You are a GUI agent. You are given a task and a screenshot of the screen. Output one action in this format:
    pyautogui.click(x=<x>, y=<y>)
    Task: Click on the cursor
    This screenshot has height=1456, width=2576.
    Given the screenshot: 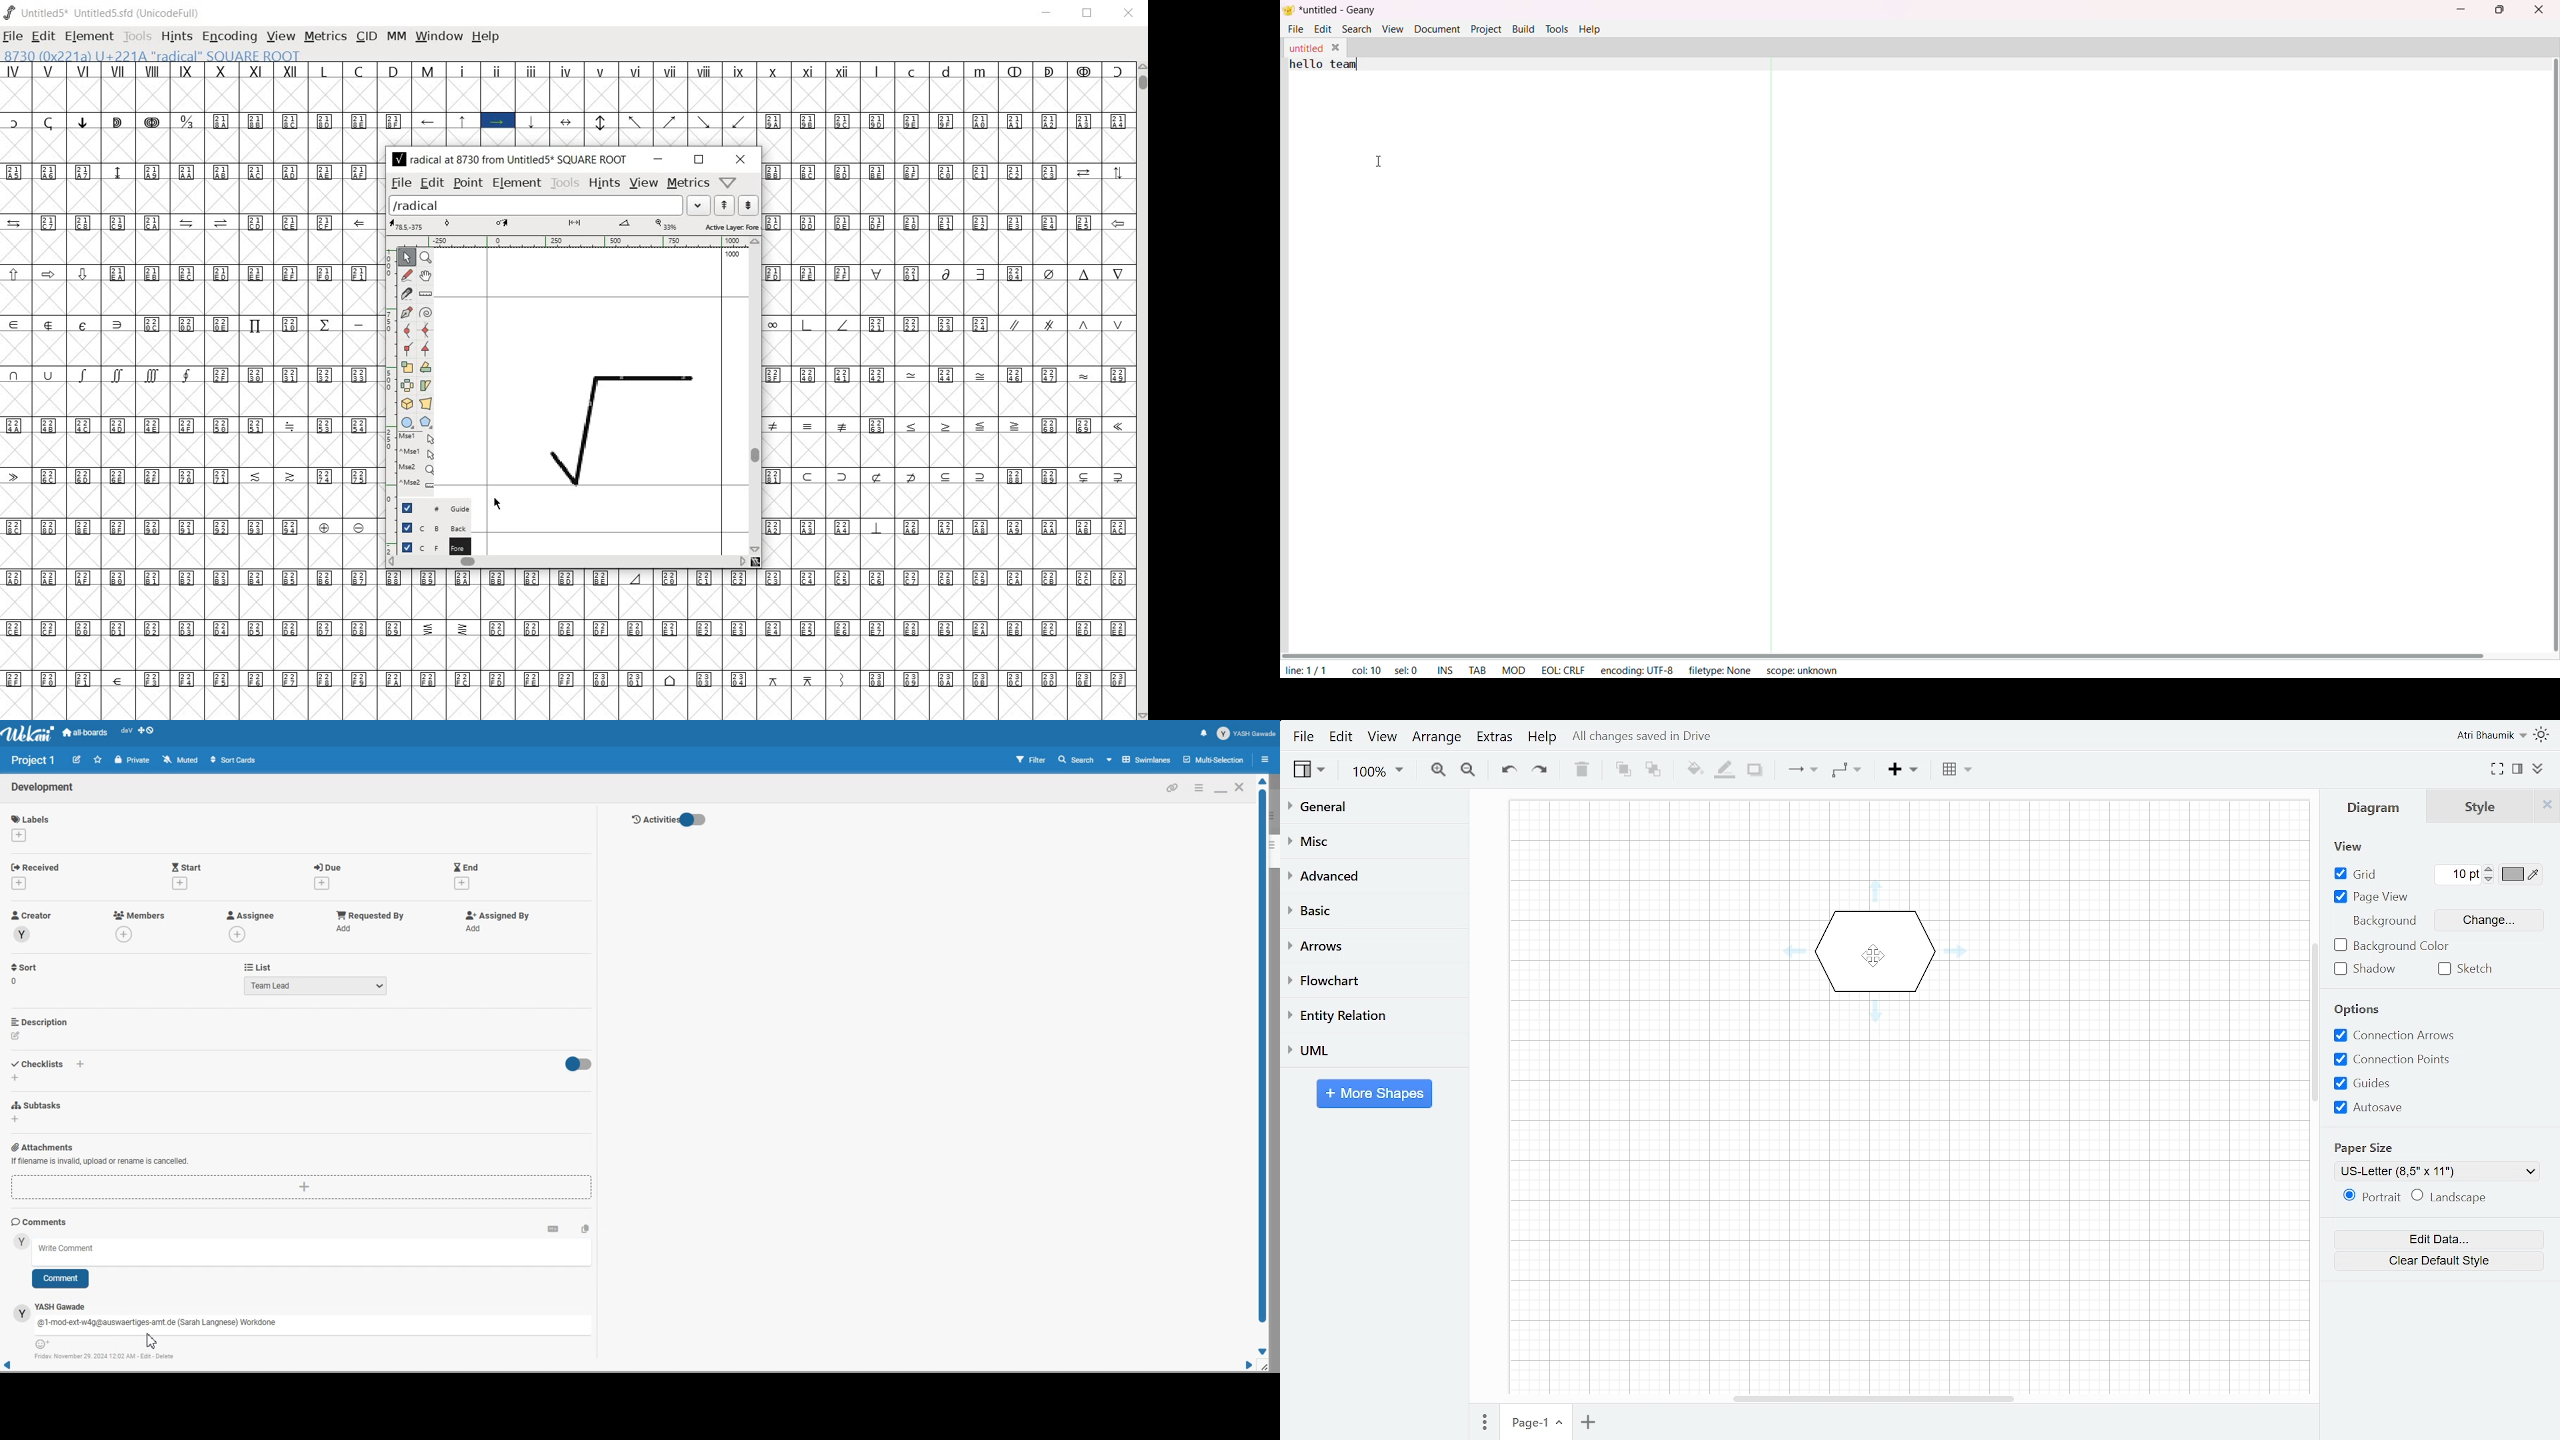 What is the action you would take?
    pyautogui.click(x=153, y=1341)
    